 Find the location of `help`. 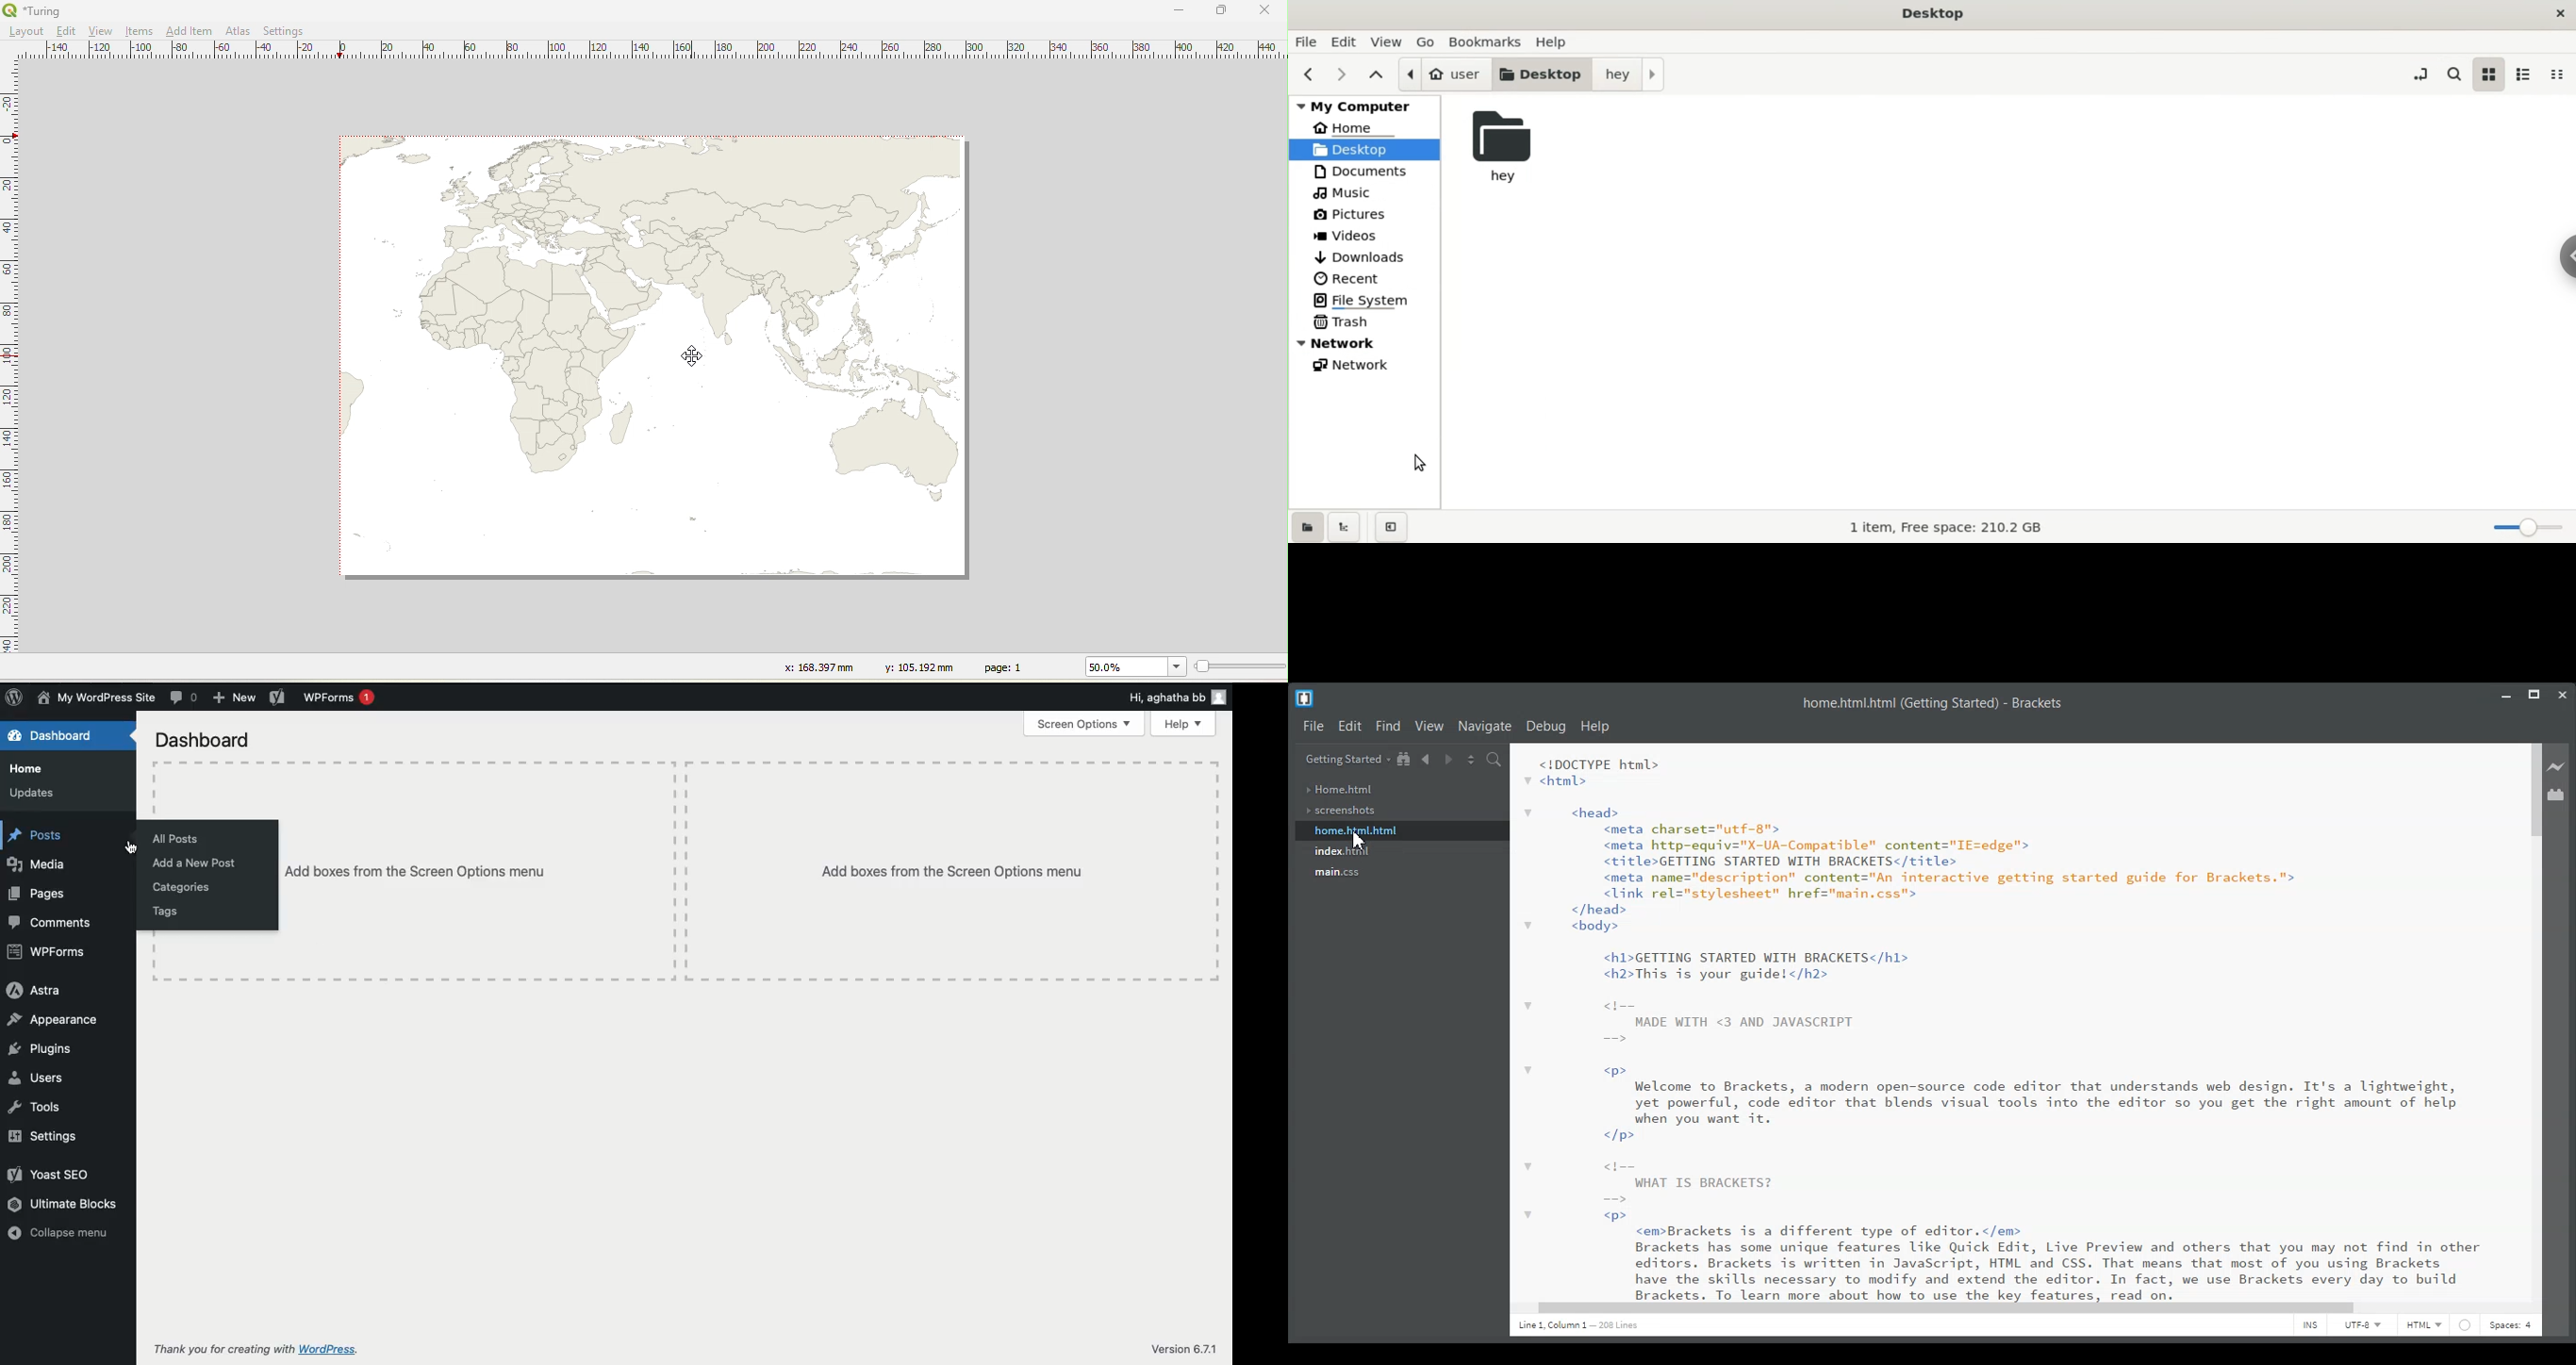

help is located at coordinates (1560, 42).